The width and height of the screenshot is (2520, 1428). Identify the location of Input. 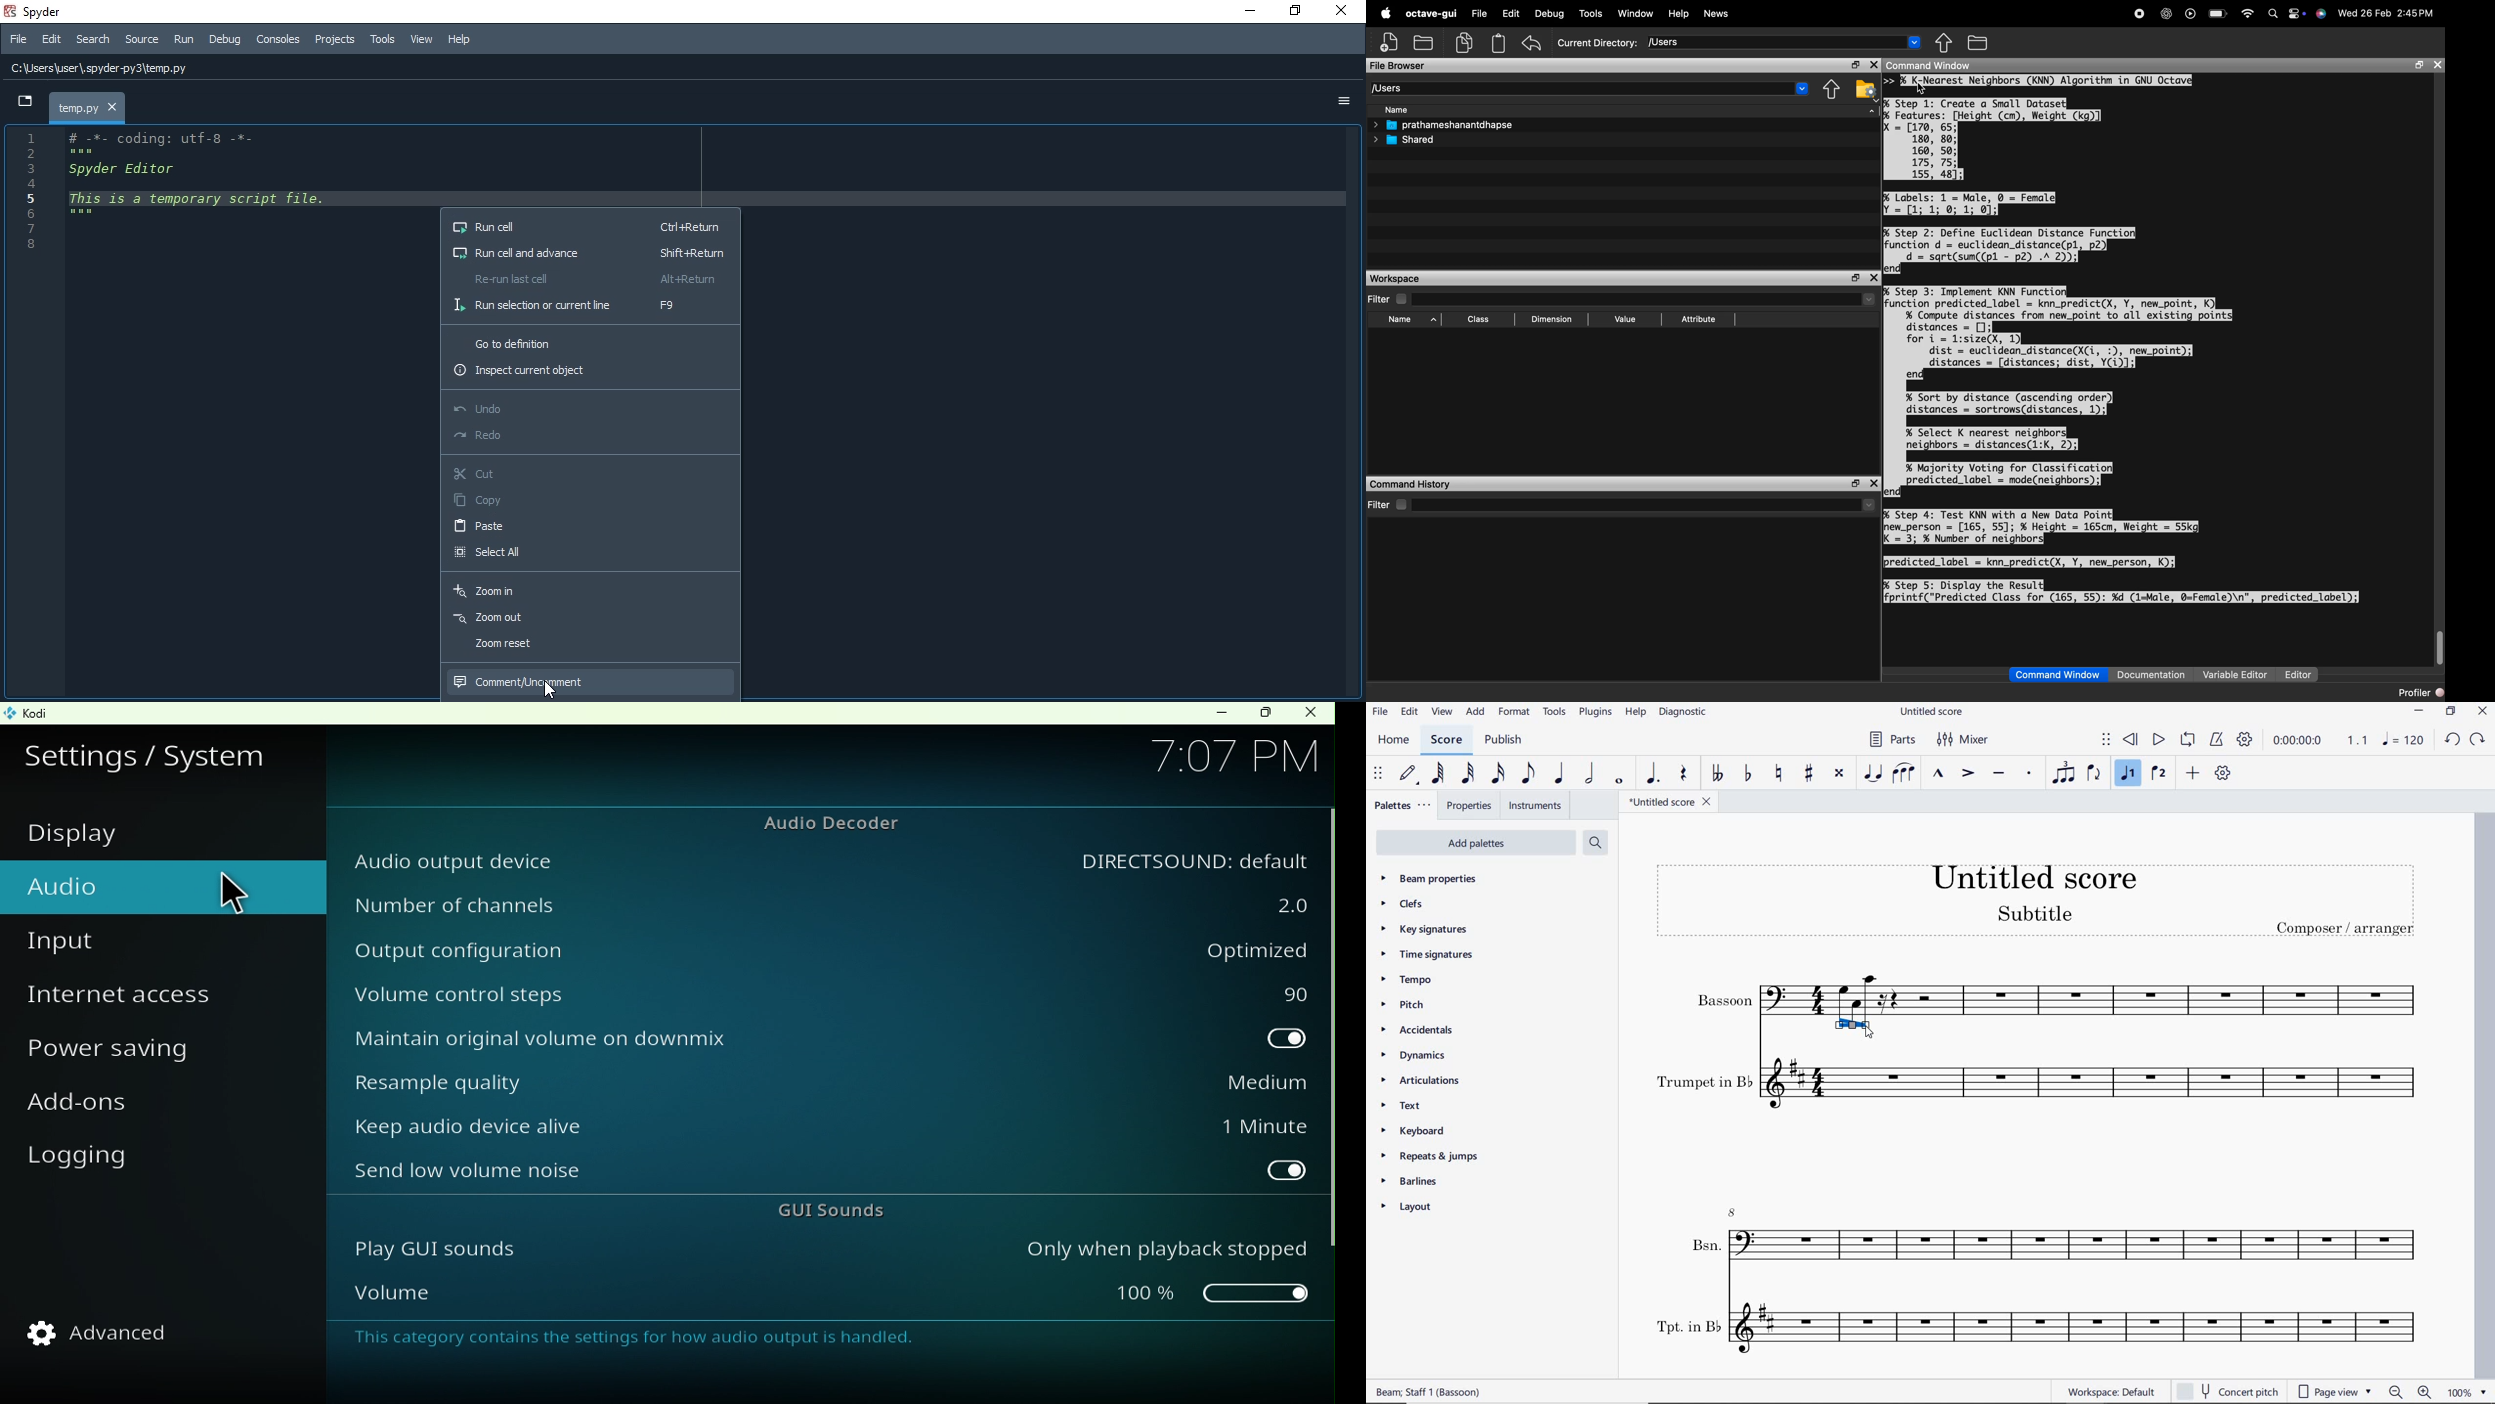
(66, 941).